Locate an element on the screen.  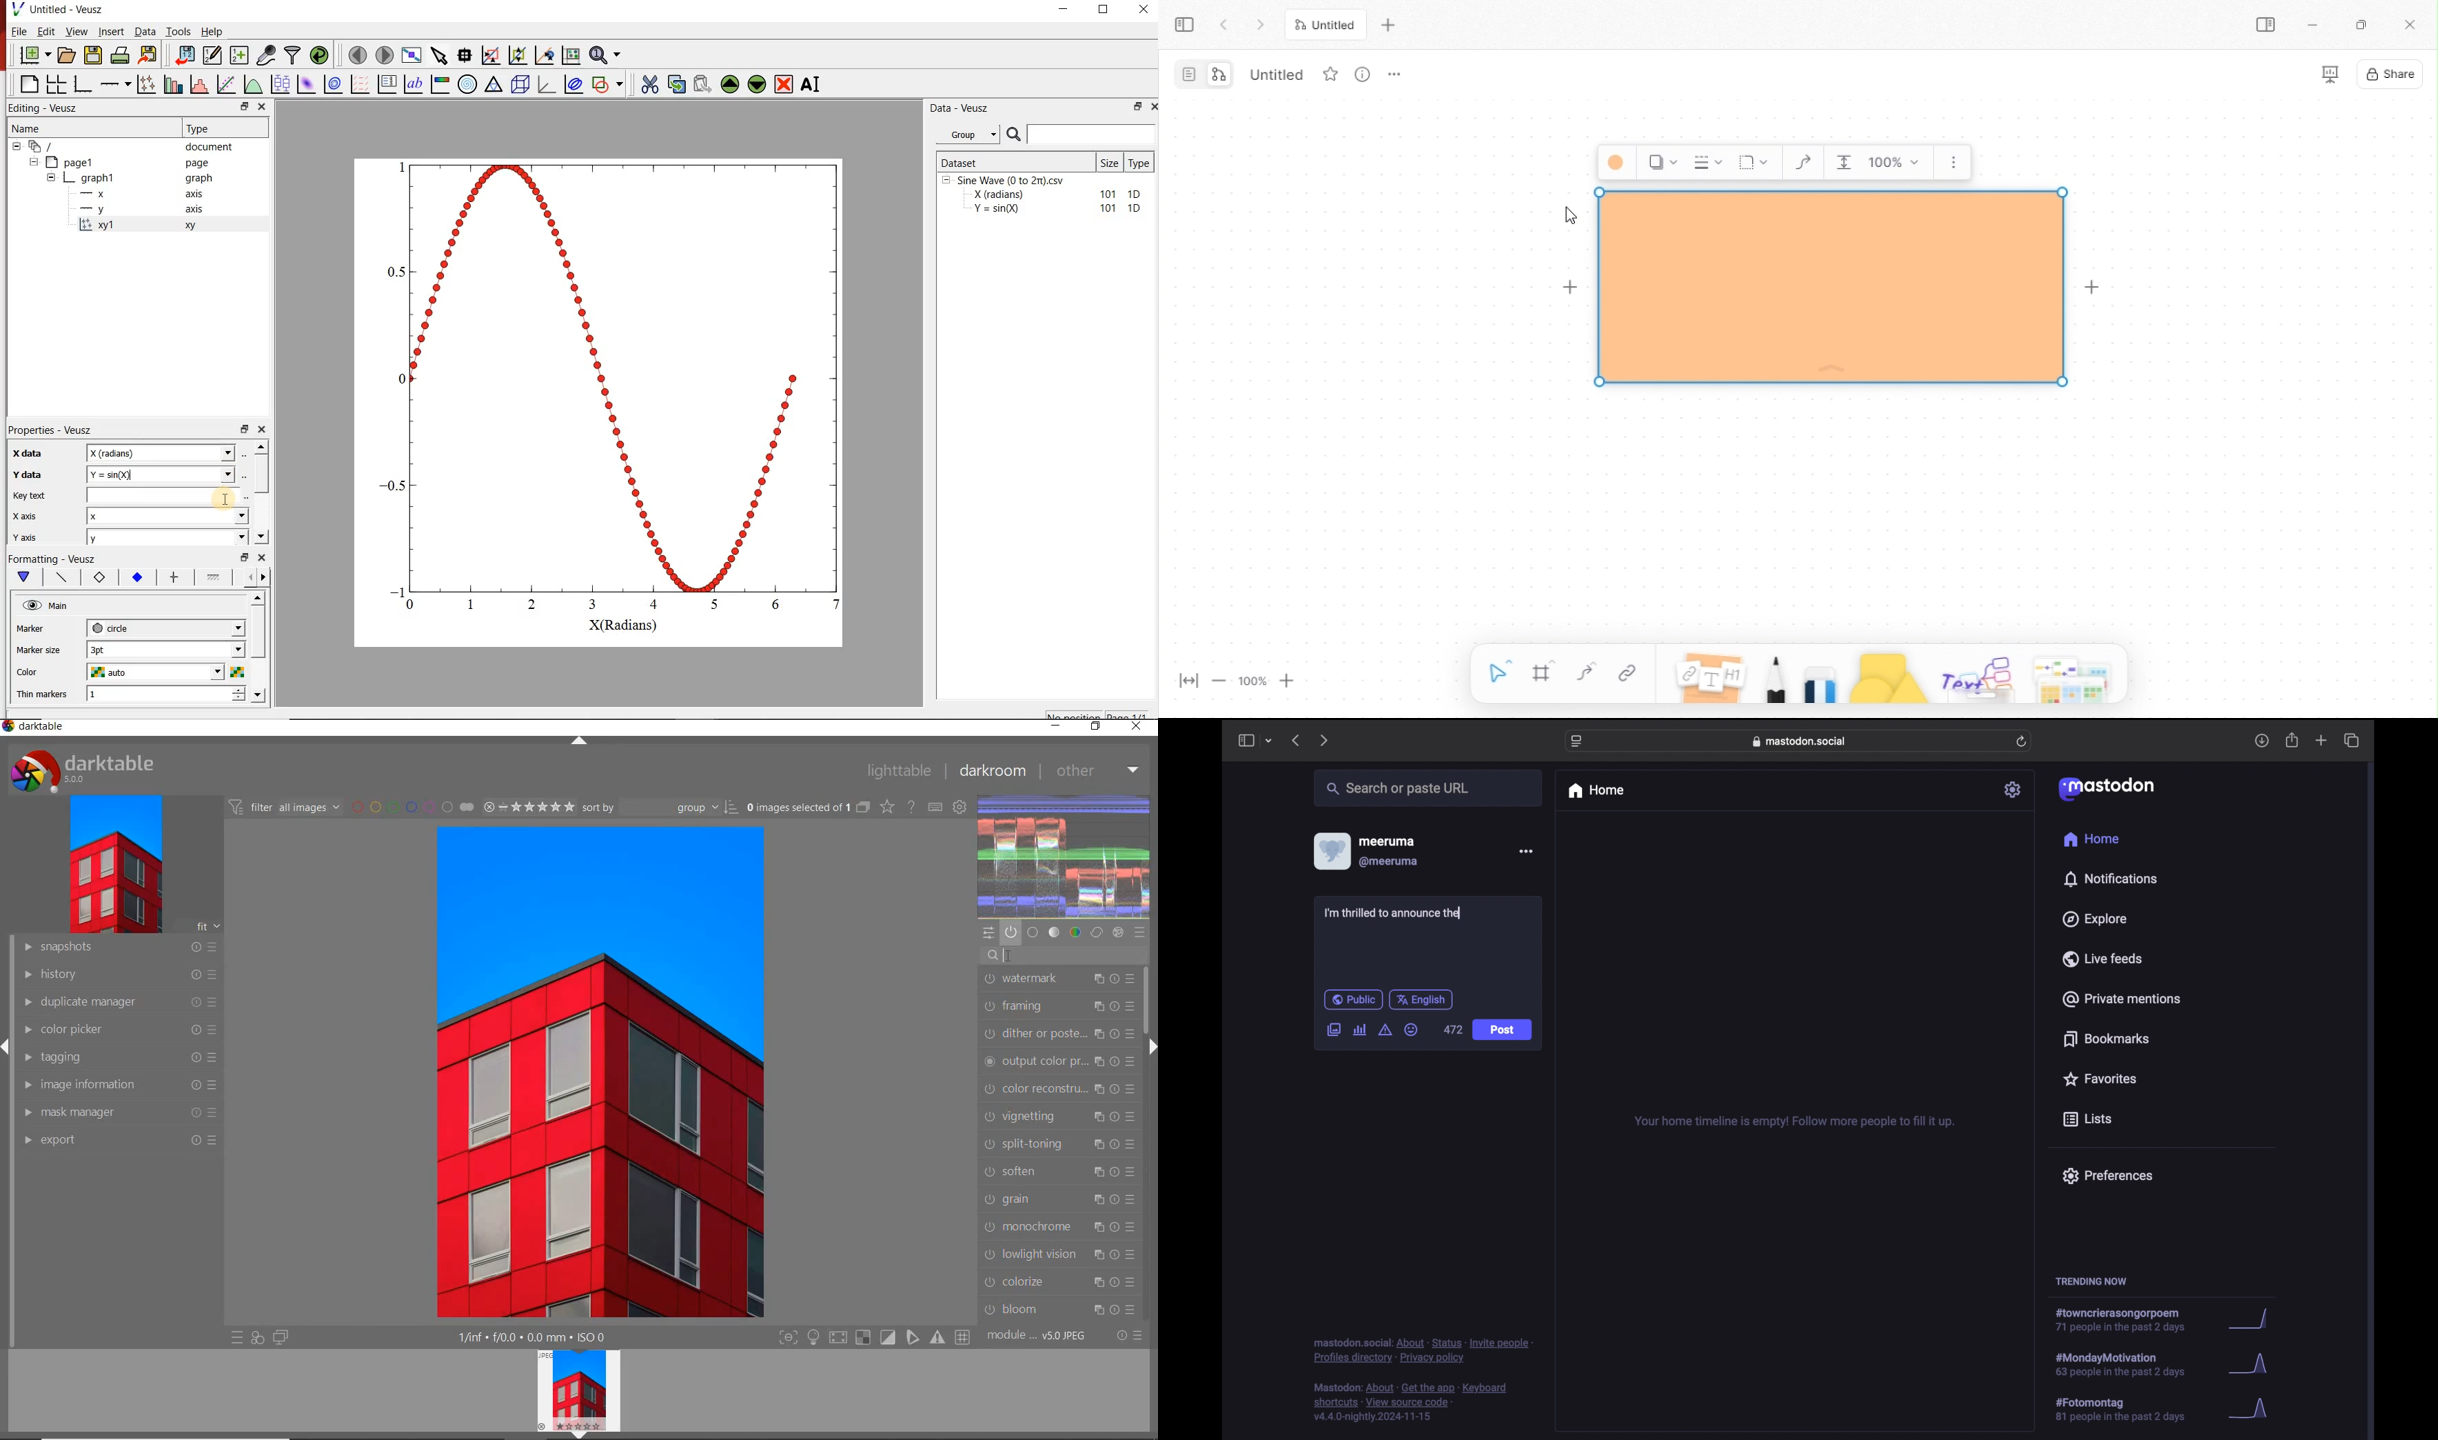
image preview is located at coordinates (579, 1390).